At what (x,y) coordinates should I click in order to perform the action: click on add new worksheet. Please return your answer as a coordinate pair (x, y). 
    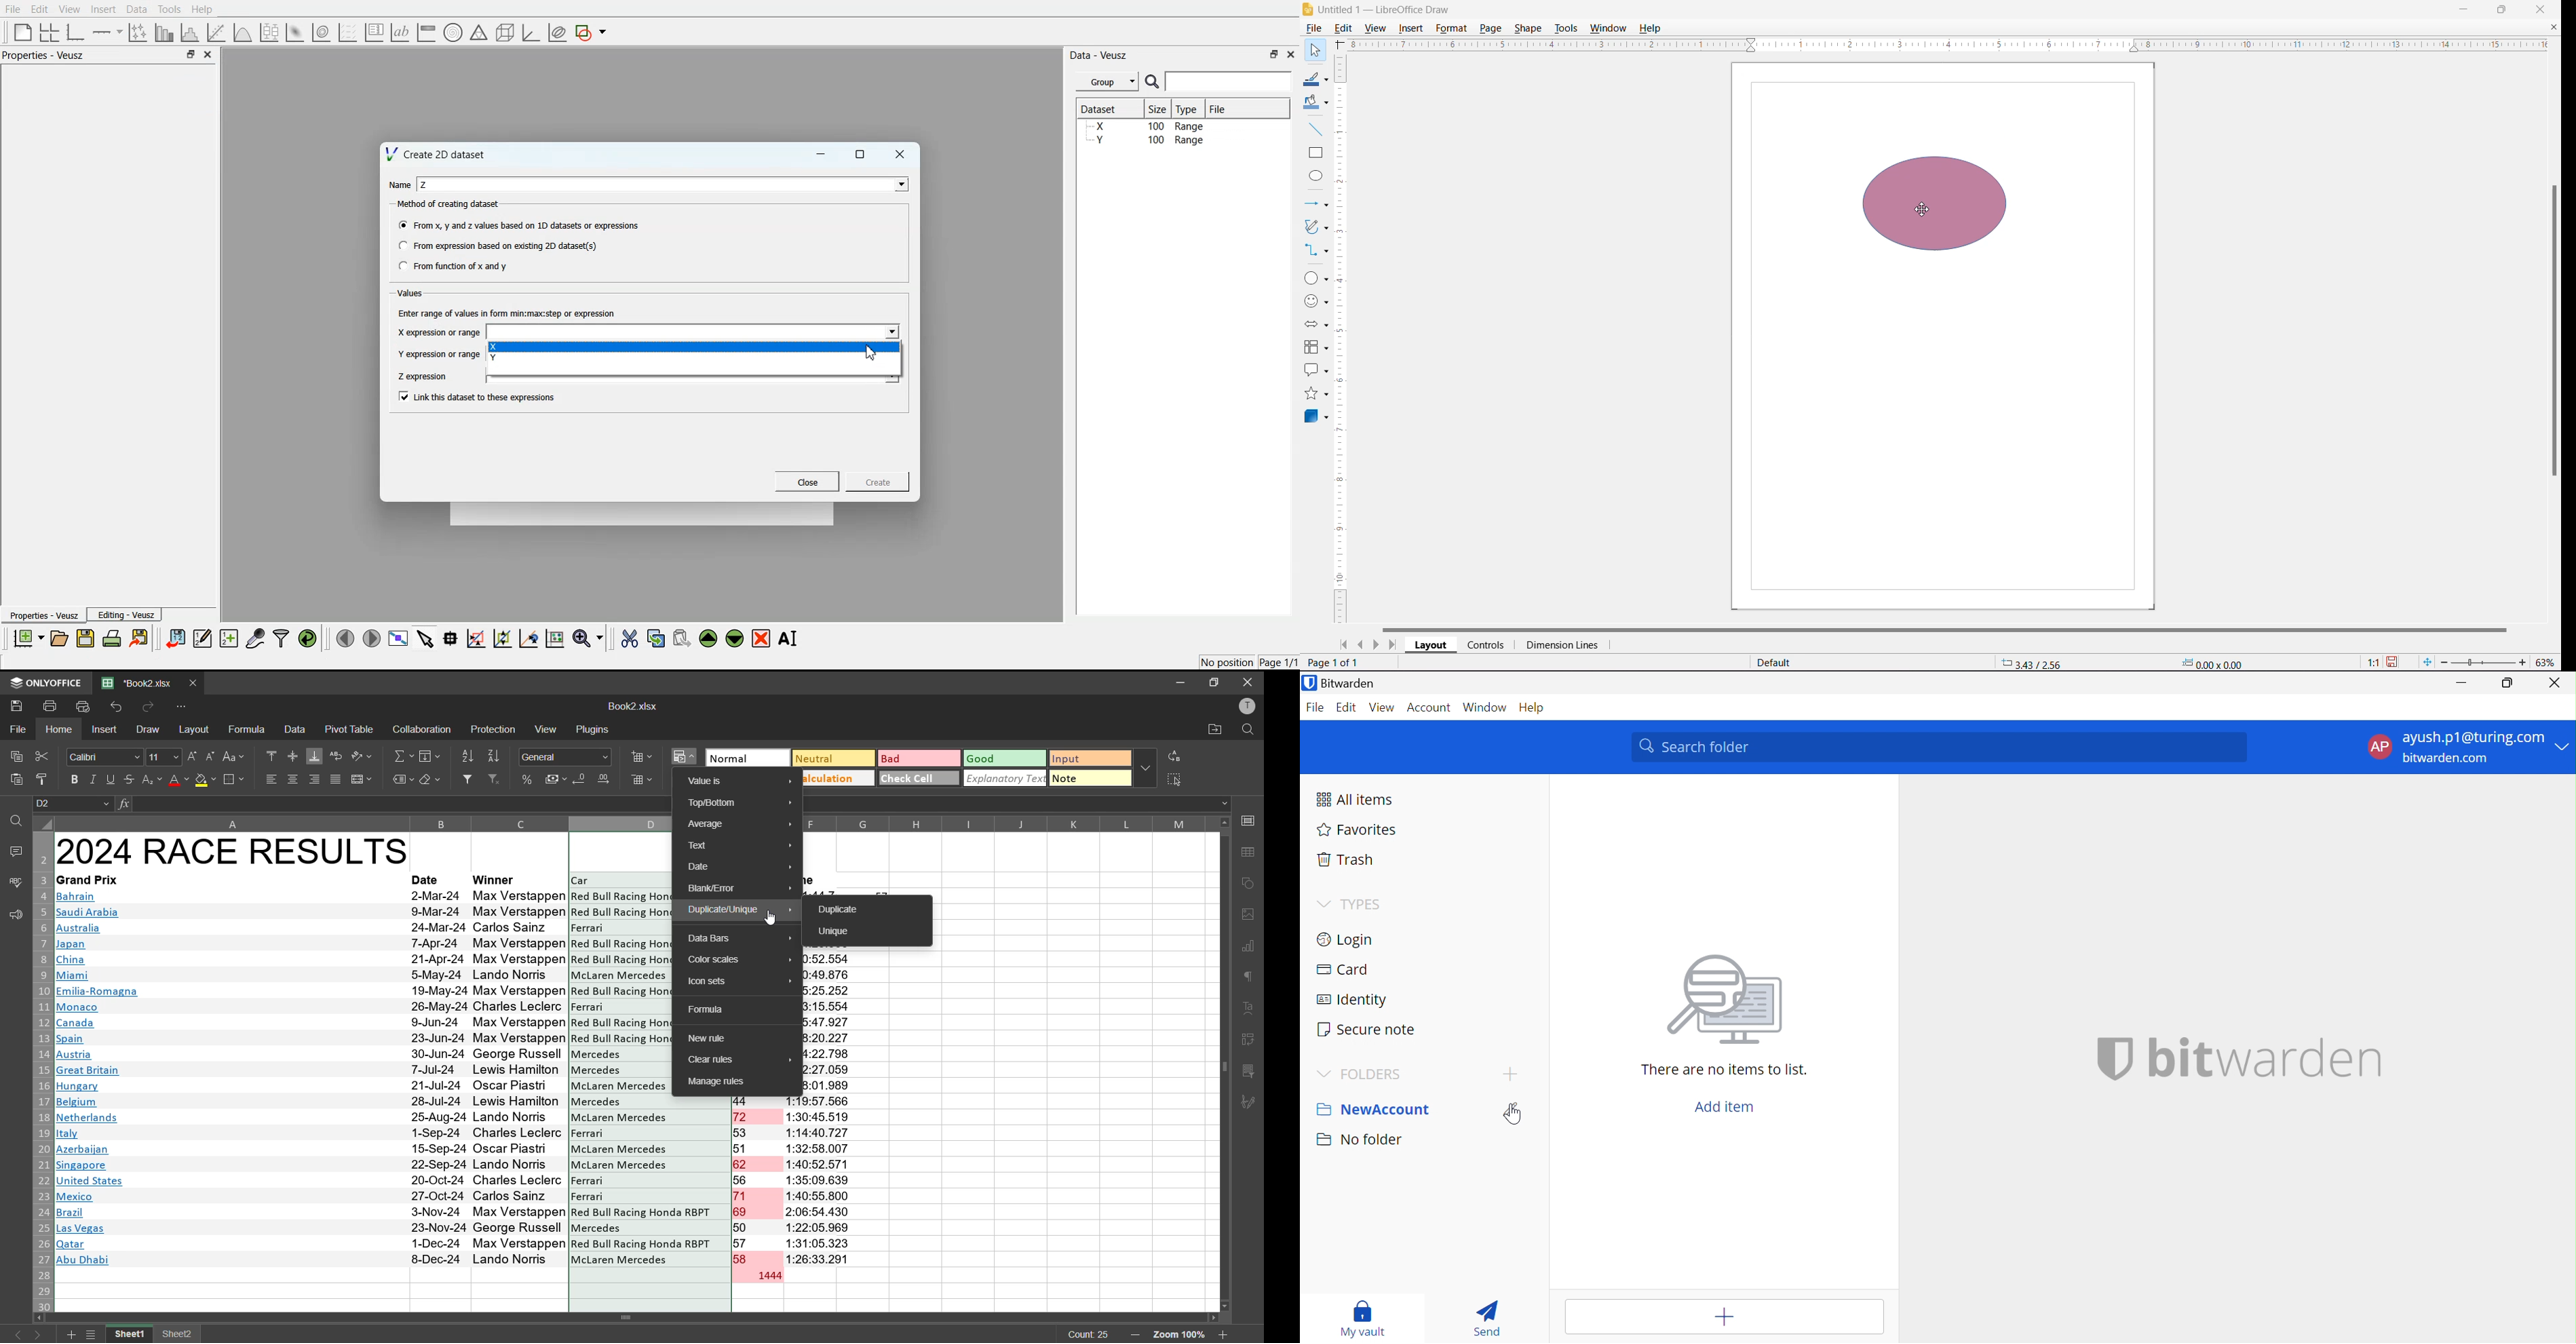
    Looking at the image, I should click on (68, 1334).